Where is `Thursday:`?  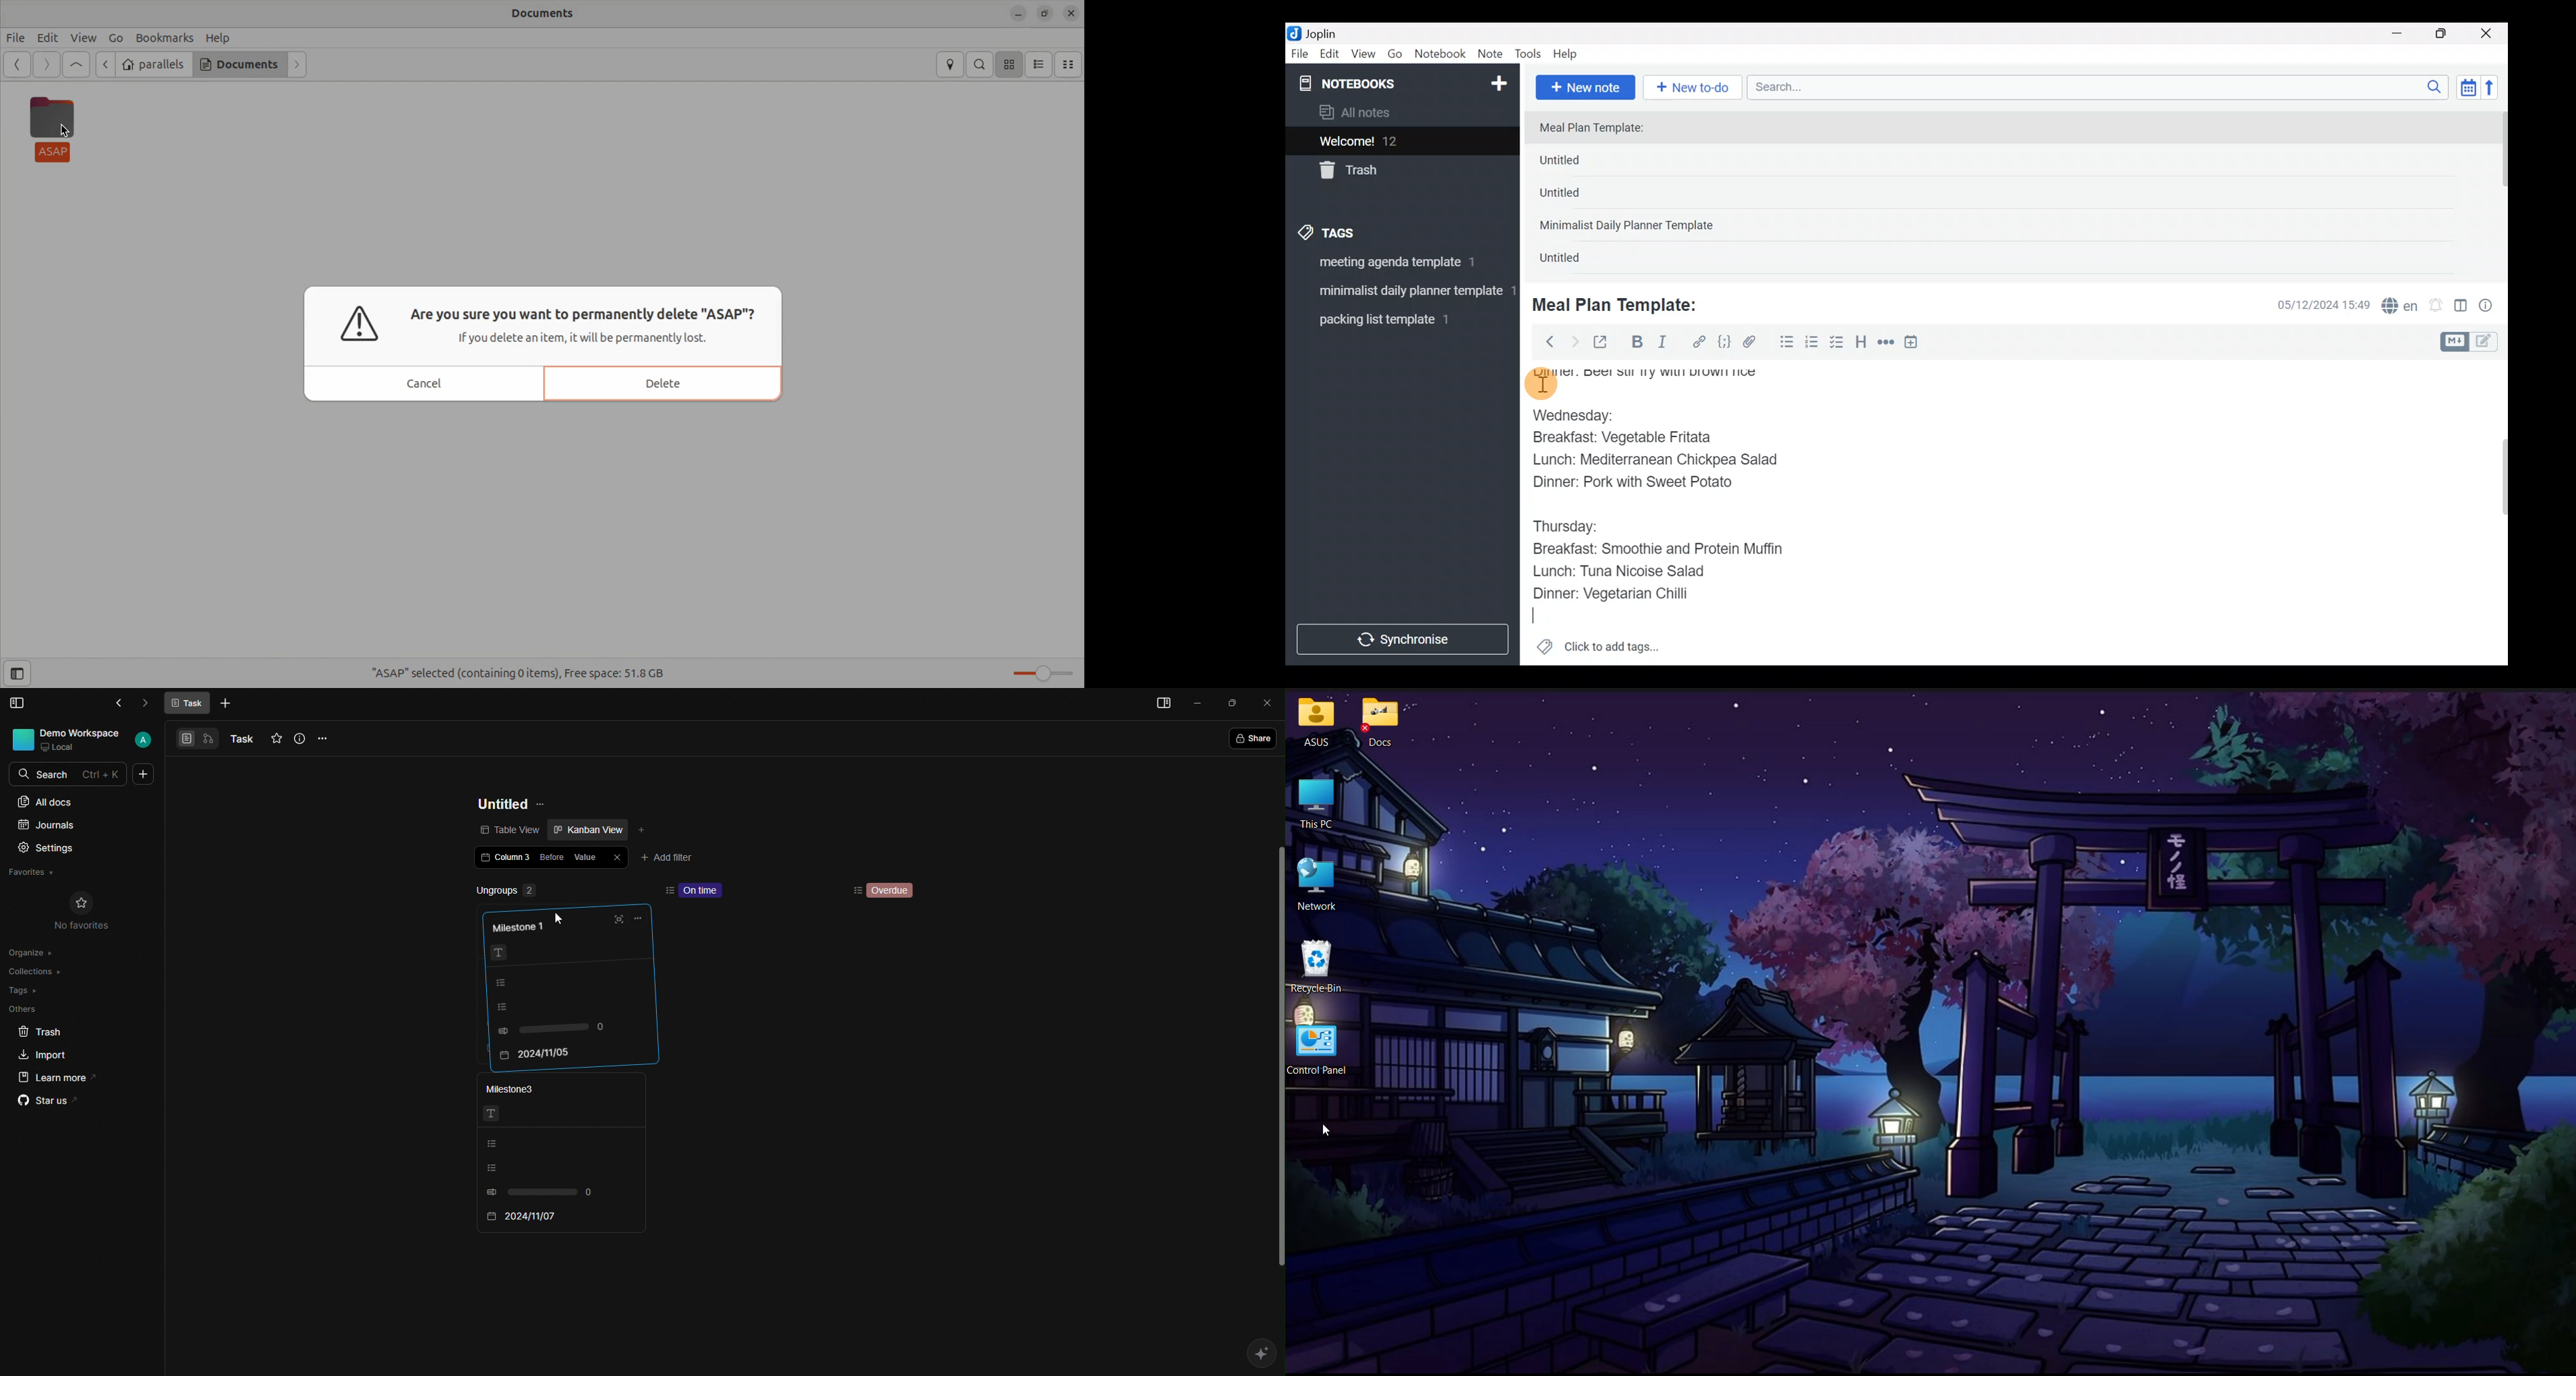
Thursday: is located at coordinates (1571, 527).